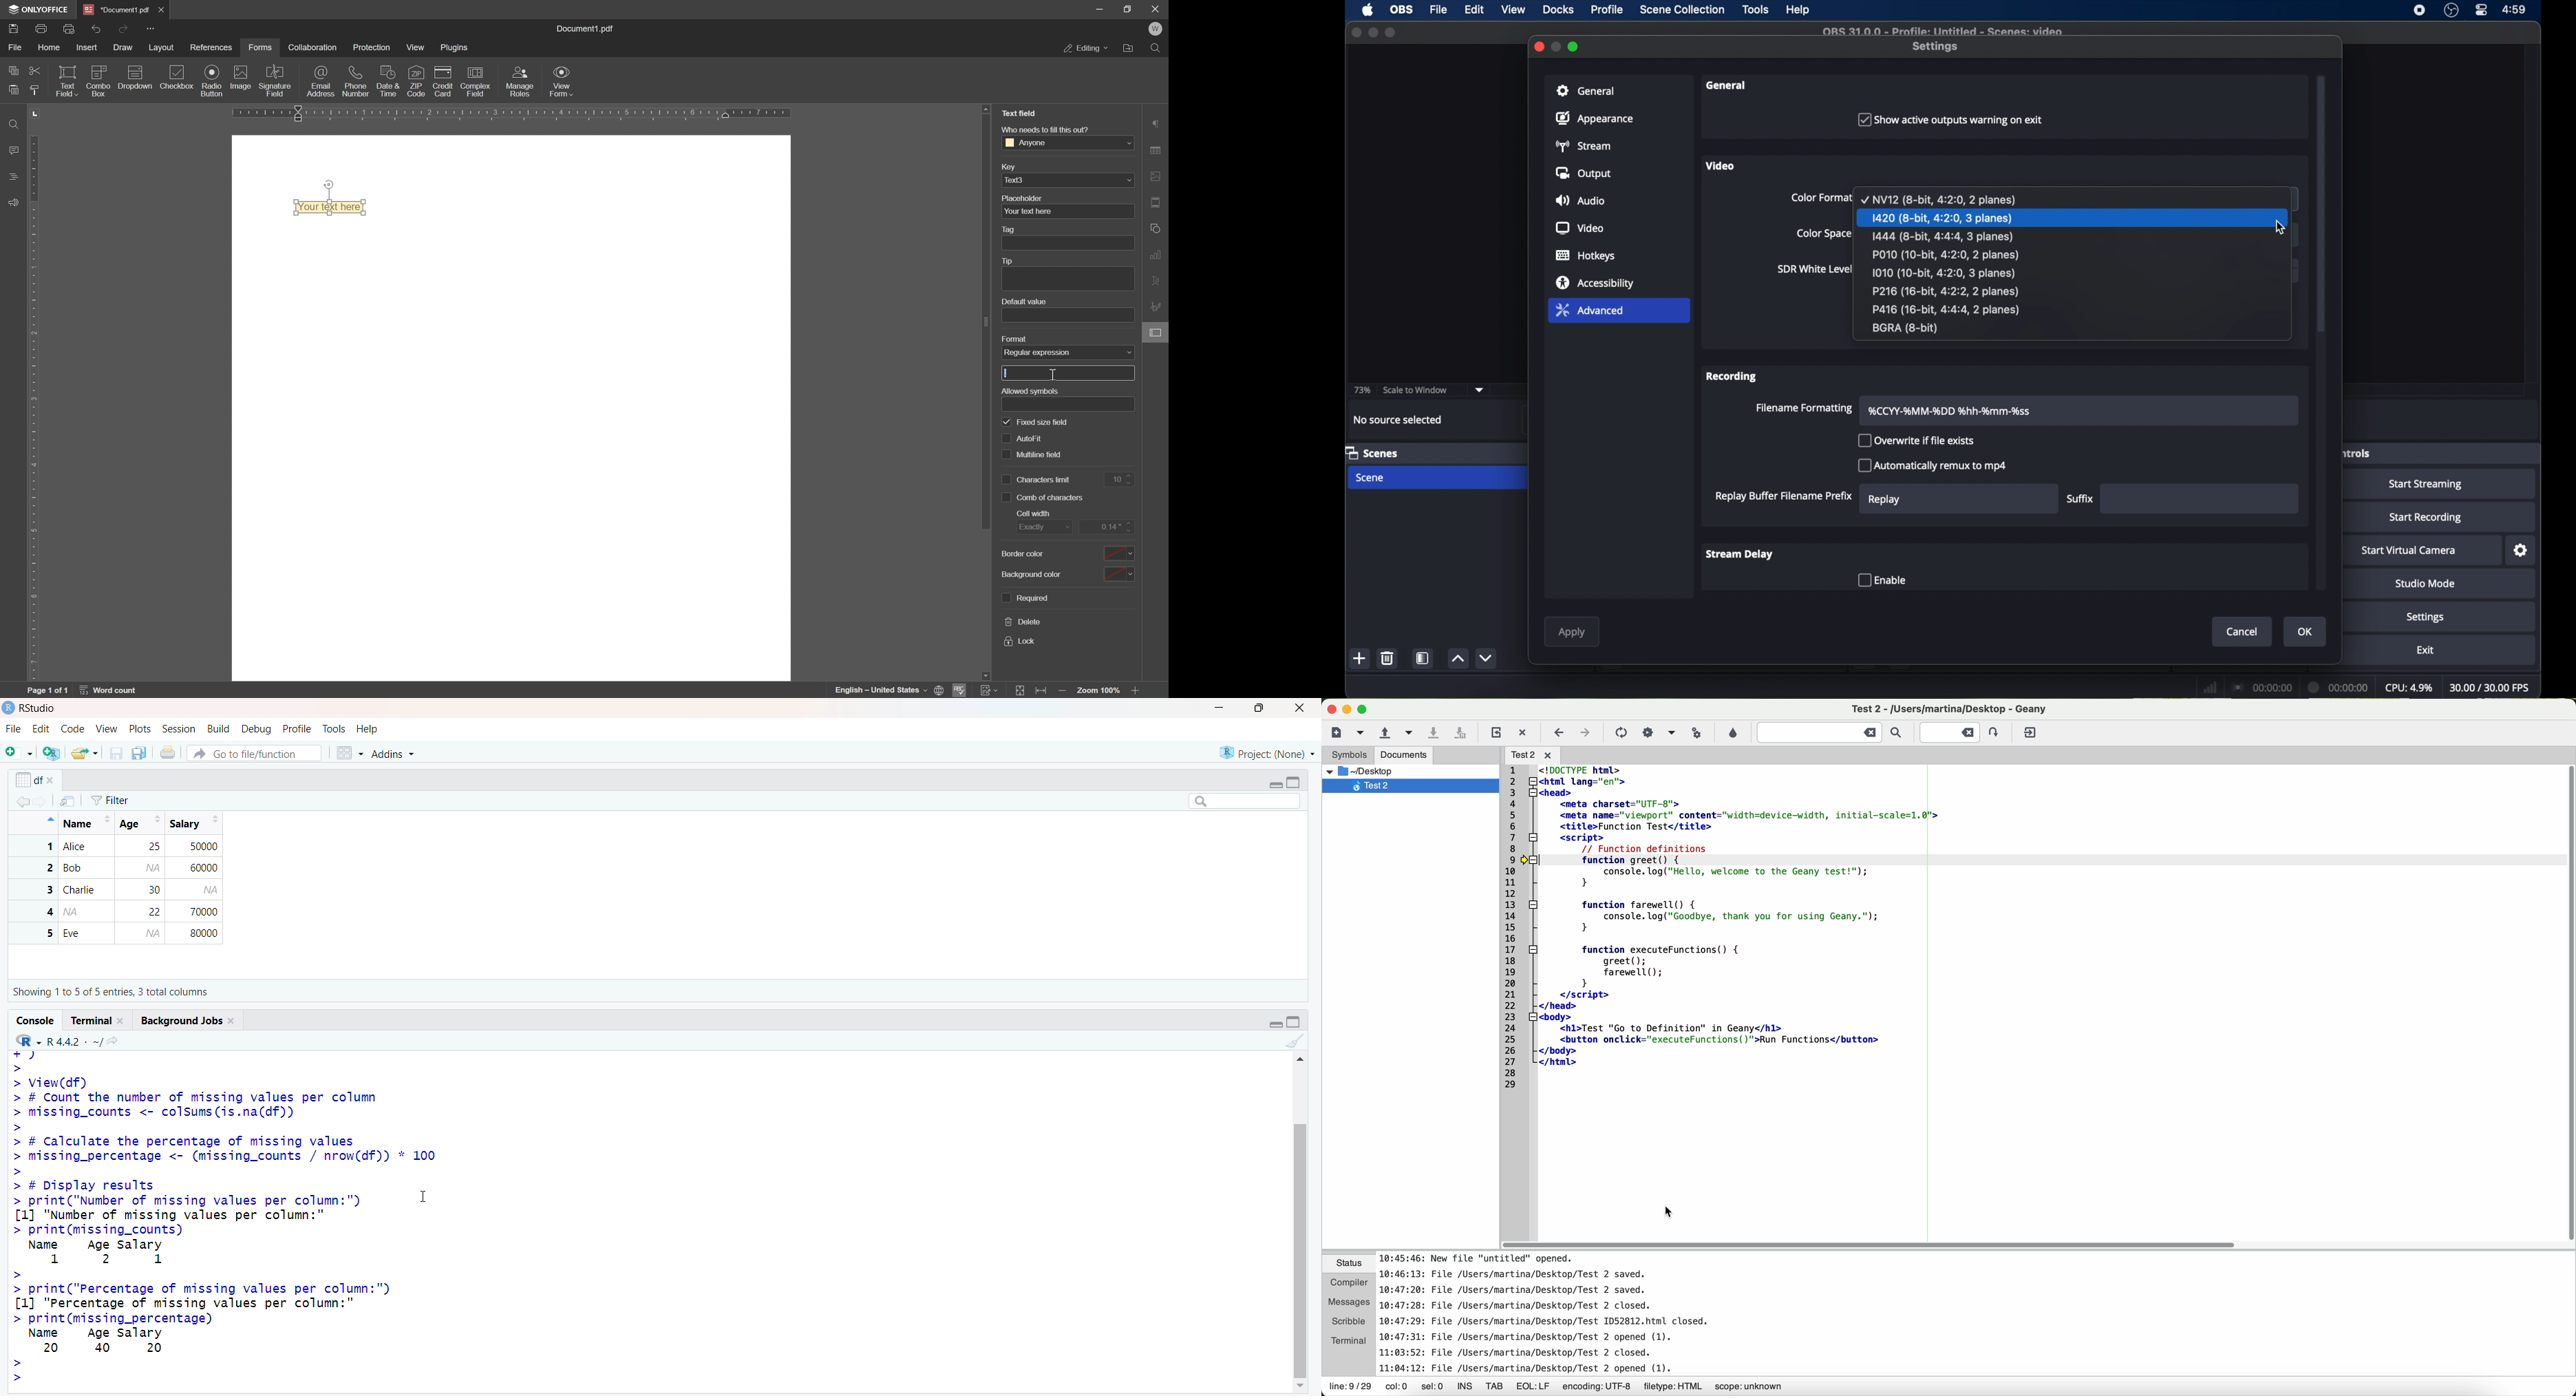 The width and height of the screenshot is (2576, 1400). What do you see at coordinates (124, 28) in the screenshot?
I see `redo` at bounding box center [124, 28].